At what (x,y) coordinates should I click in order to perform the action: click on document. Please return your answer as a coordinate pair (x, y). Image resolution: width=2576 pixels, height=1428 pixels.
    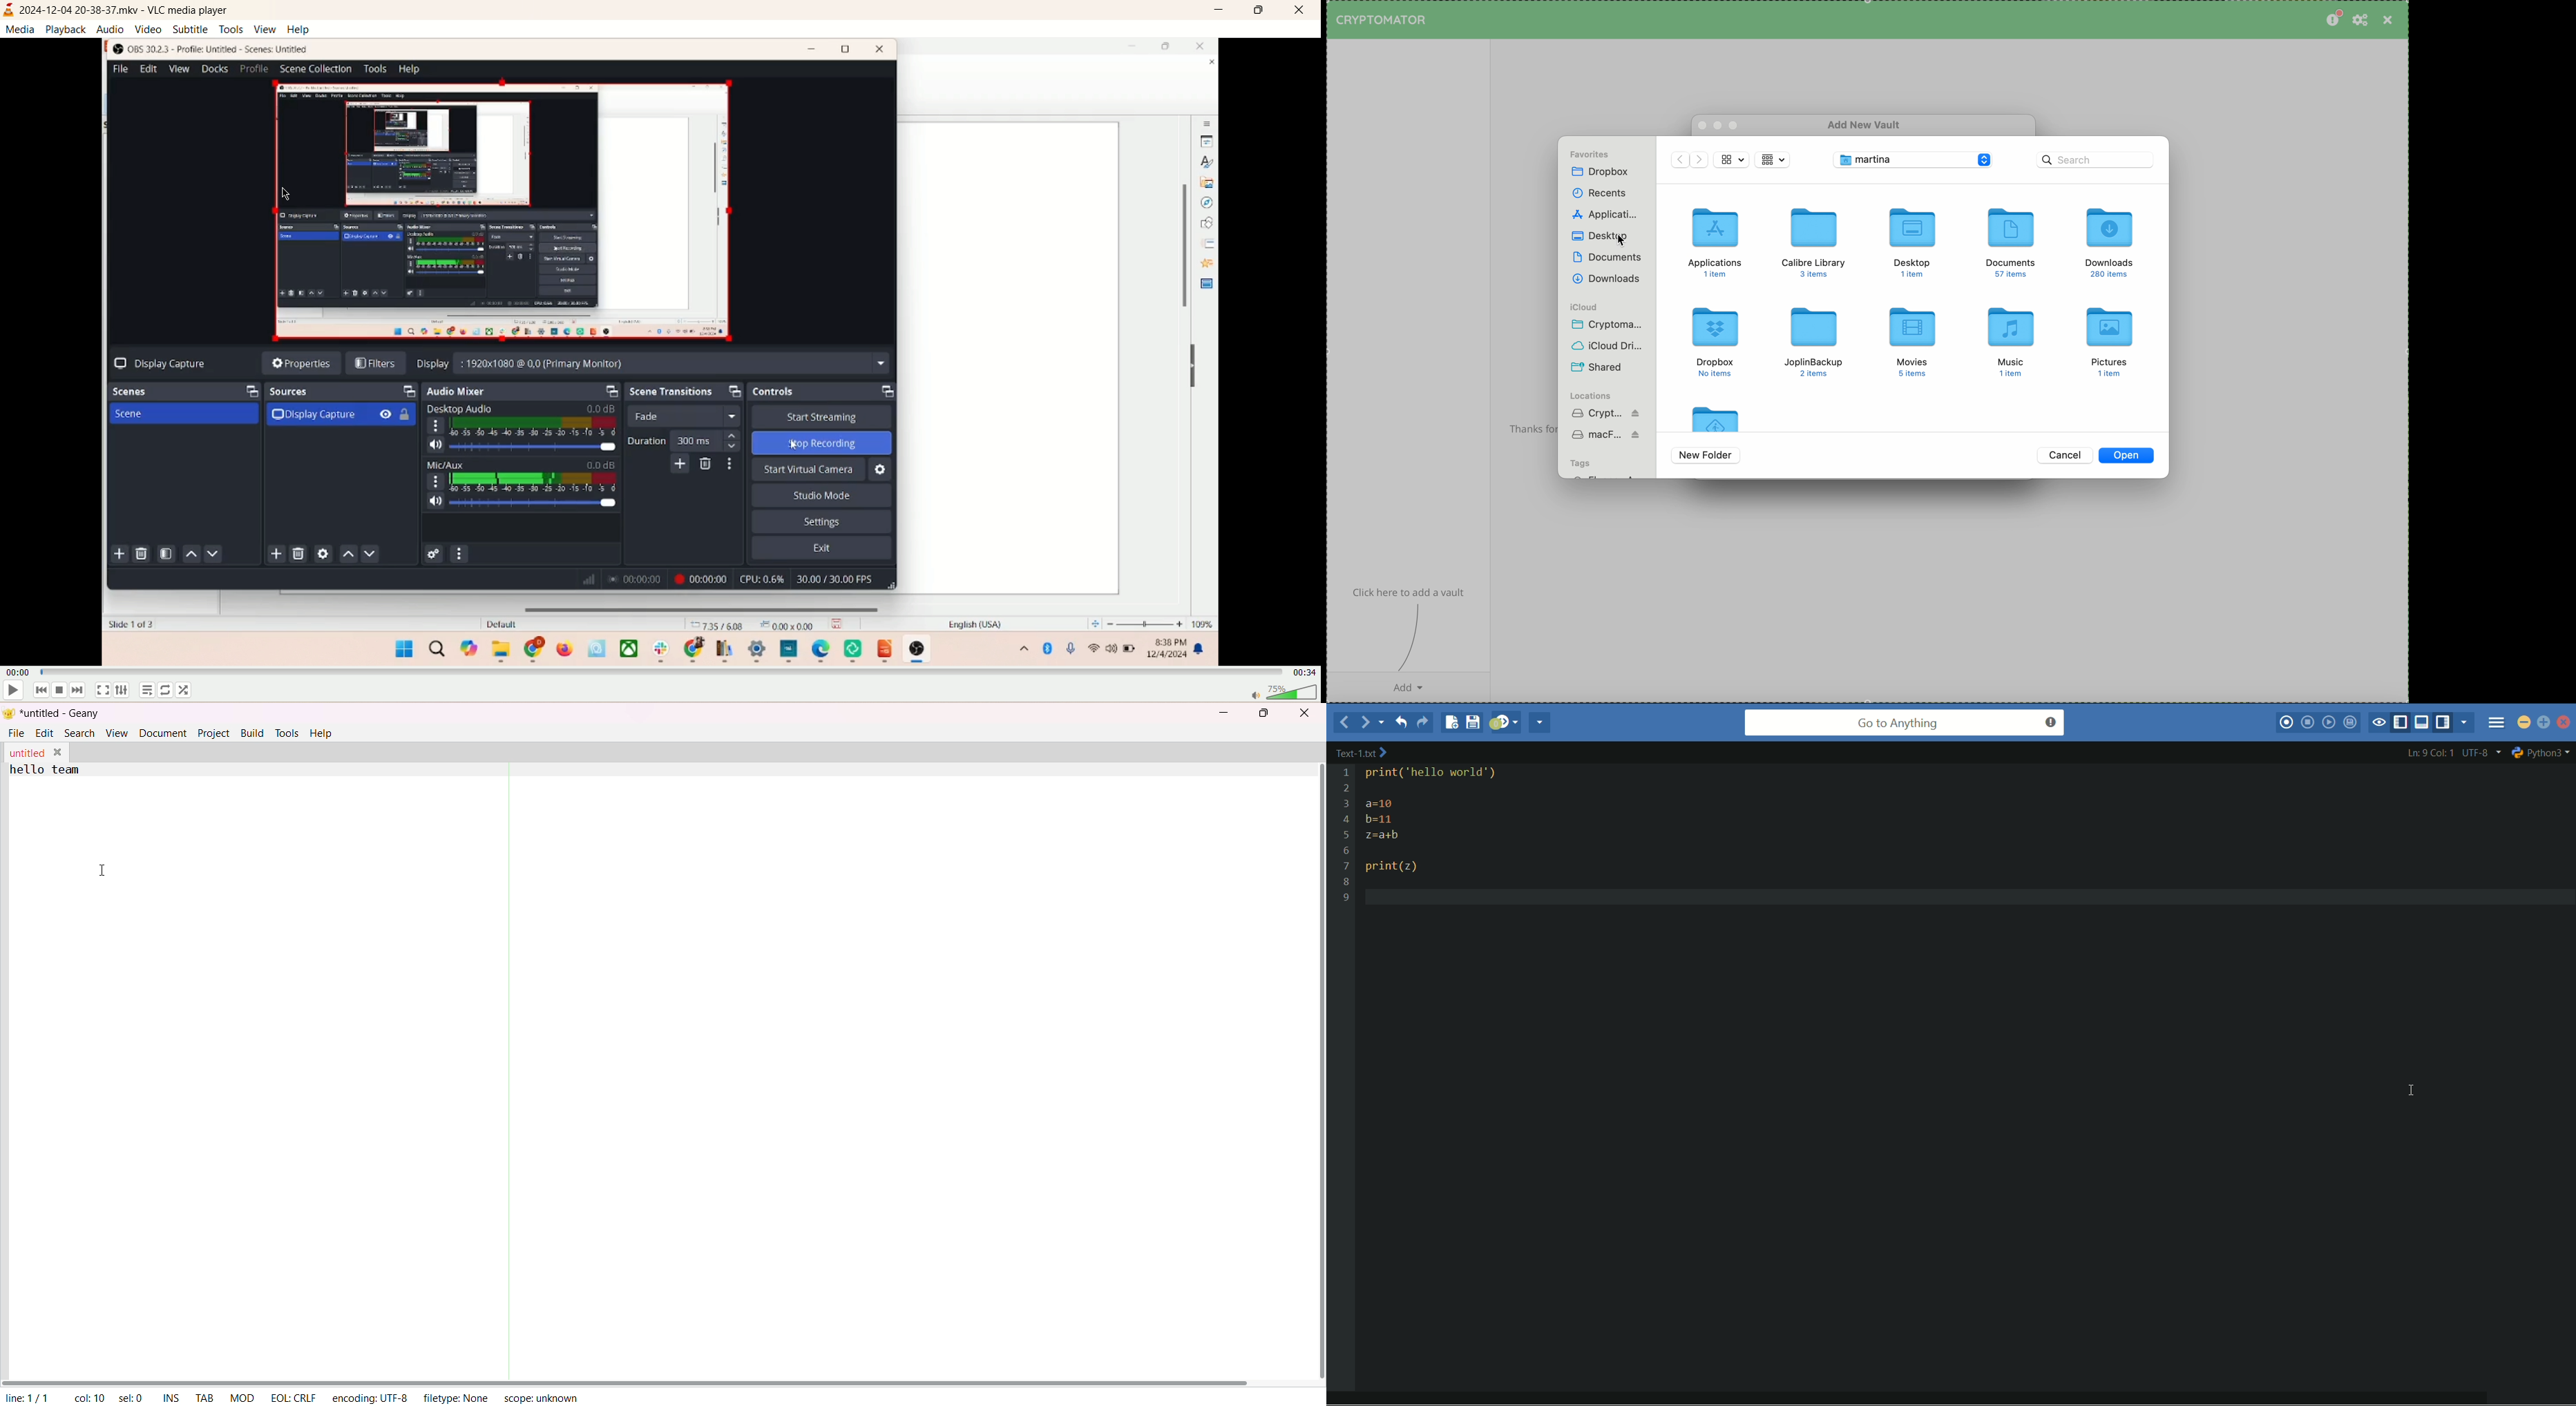
    Looking at the image, I should click on (162, 732).